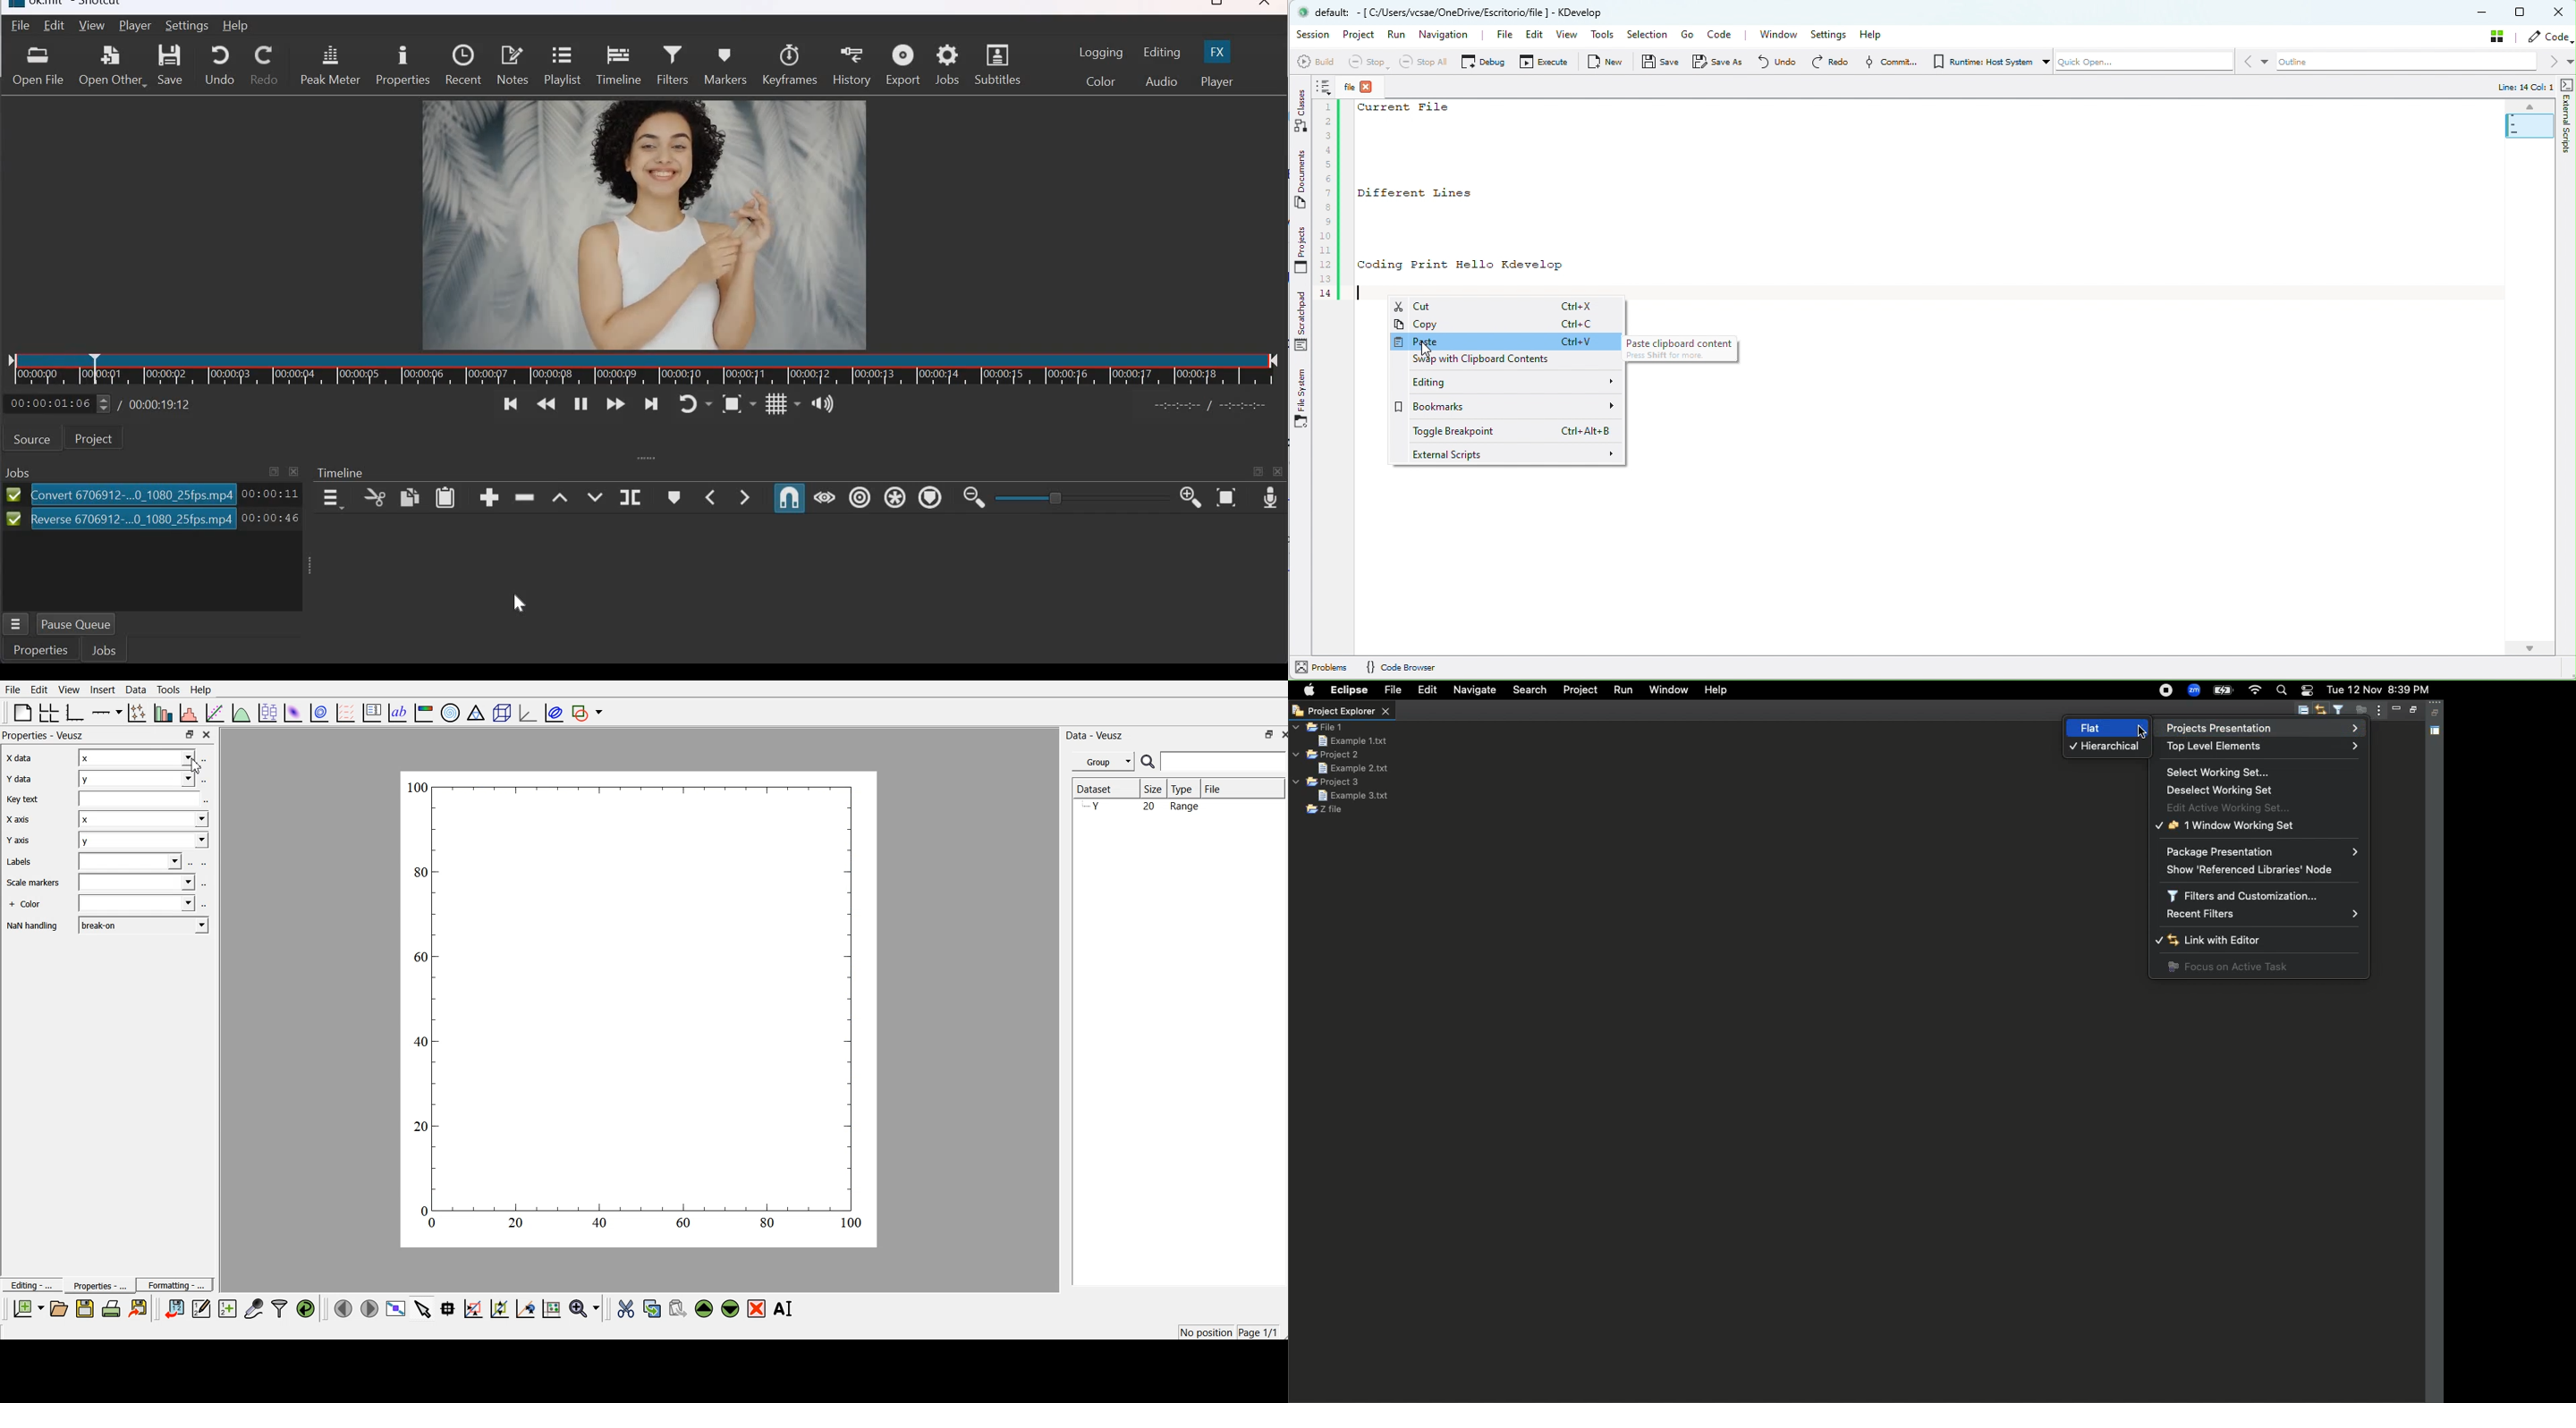 This screenshot has width=2576, height=1428. What do you see at coordinates (236, 26) in the screenshot?
I see `Help` at bounding box center [236, 26].